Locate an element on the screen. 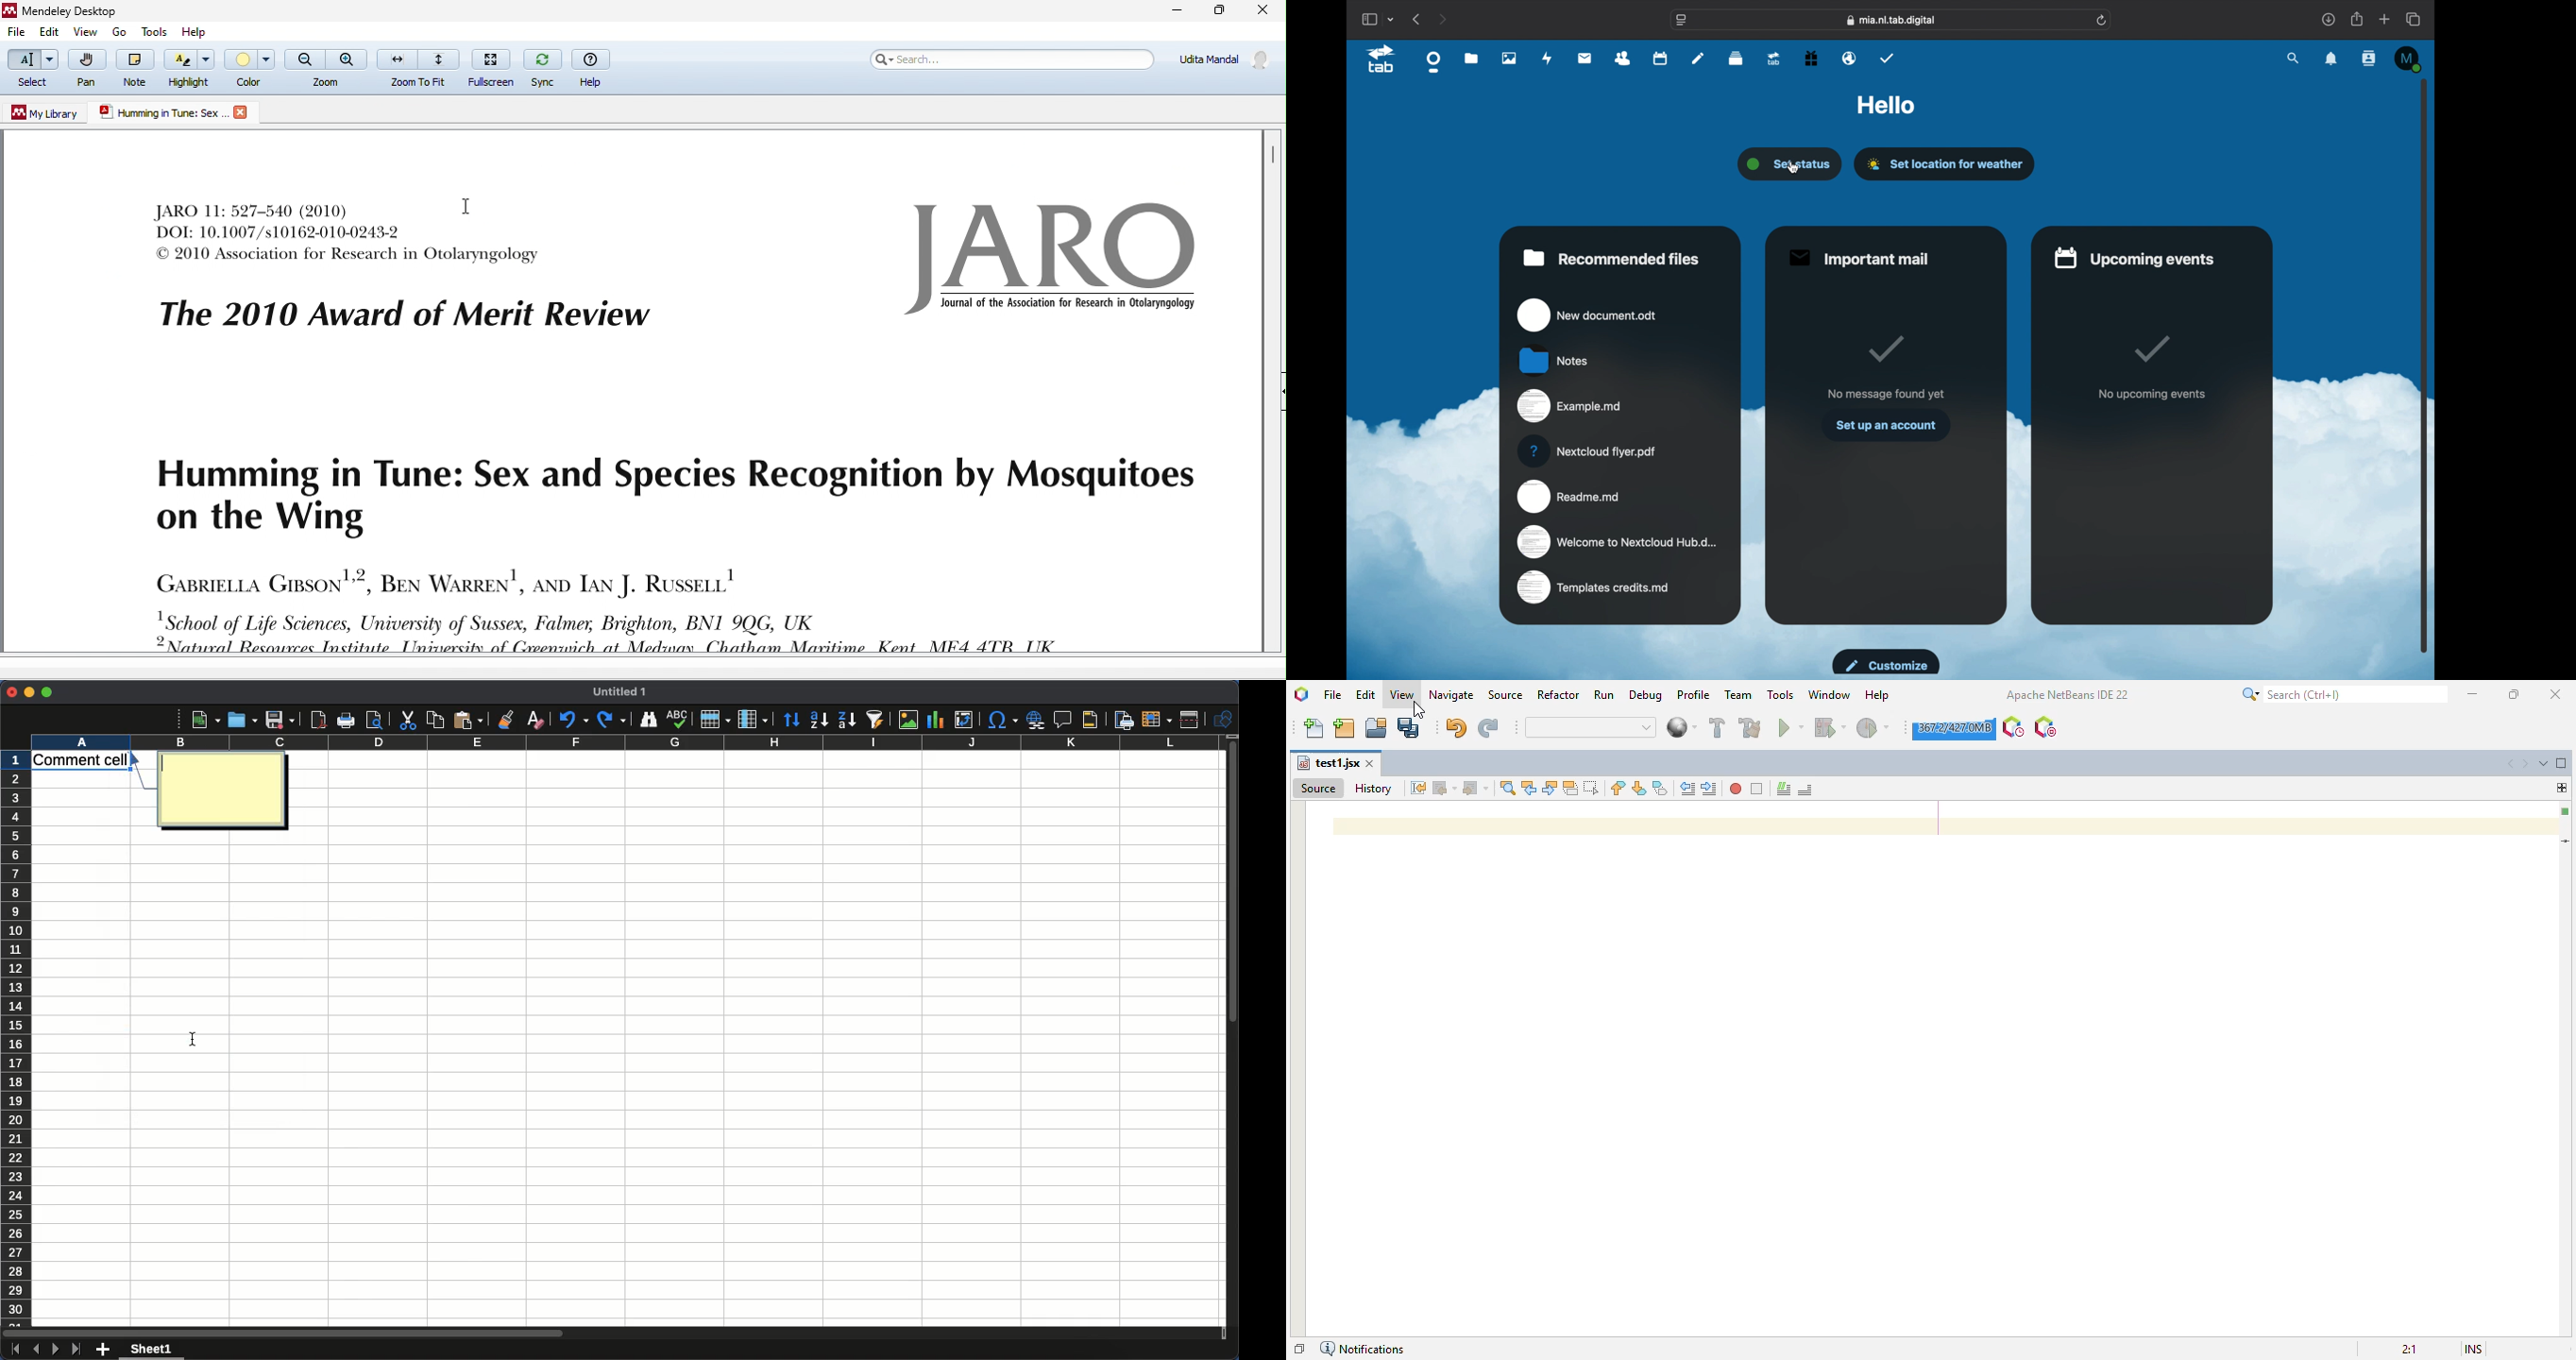 Image resolution: width=2576 pixels, height=1372 pixels. calendar is located at coordinates (1660, 57).